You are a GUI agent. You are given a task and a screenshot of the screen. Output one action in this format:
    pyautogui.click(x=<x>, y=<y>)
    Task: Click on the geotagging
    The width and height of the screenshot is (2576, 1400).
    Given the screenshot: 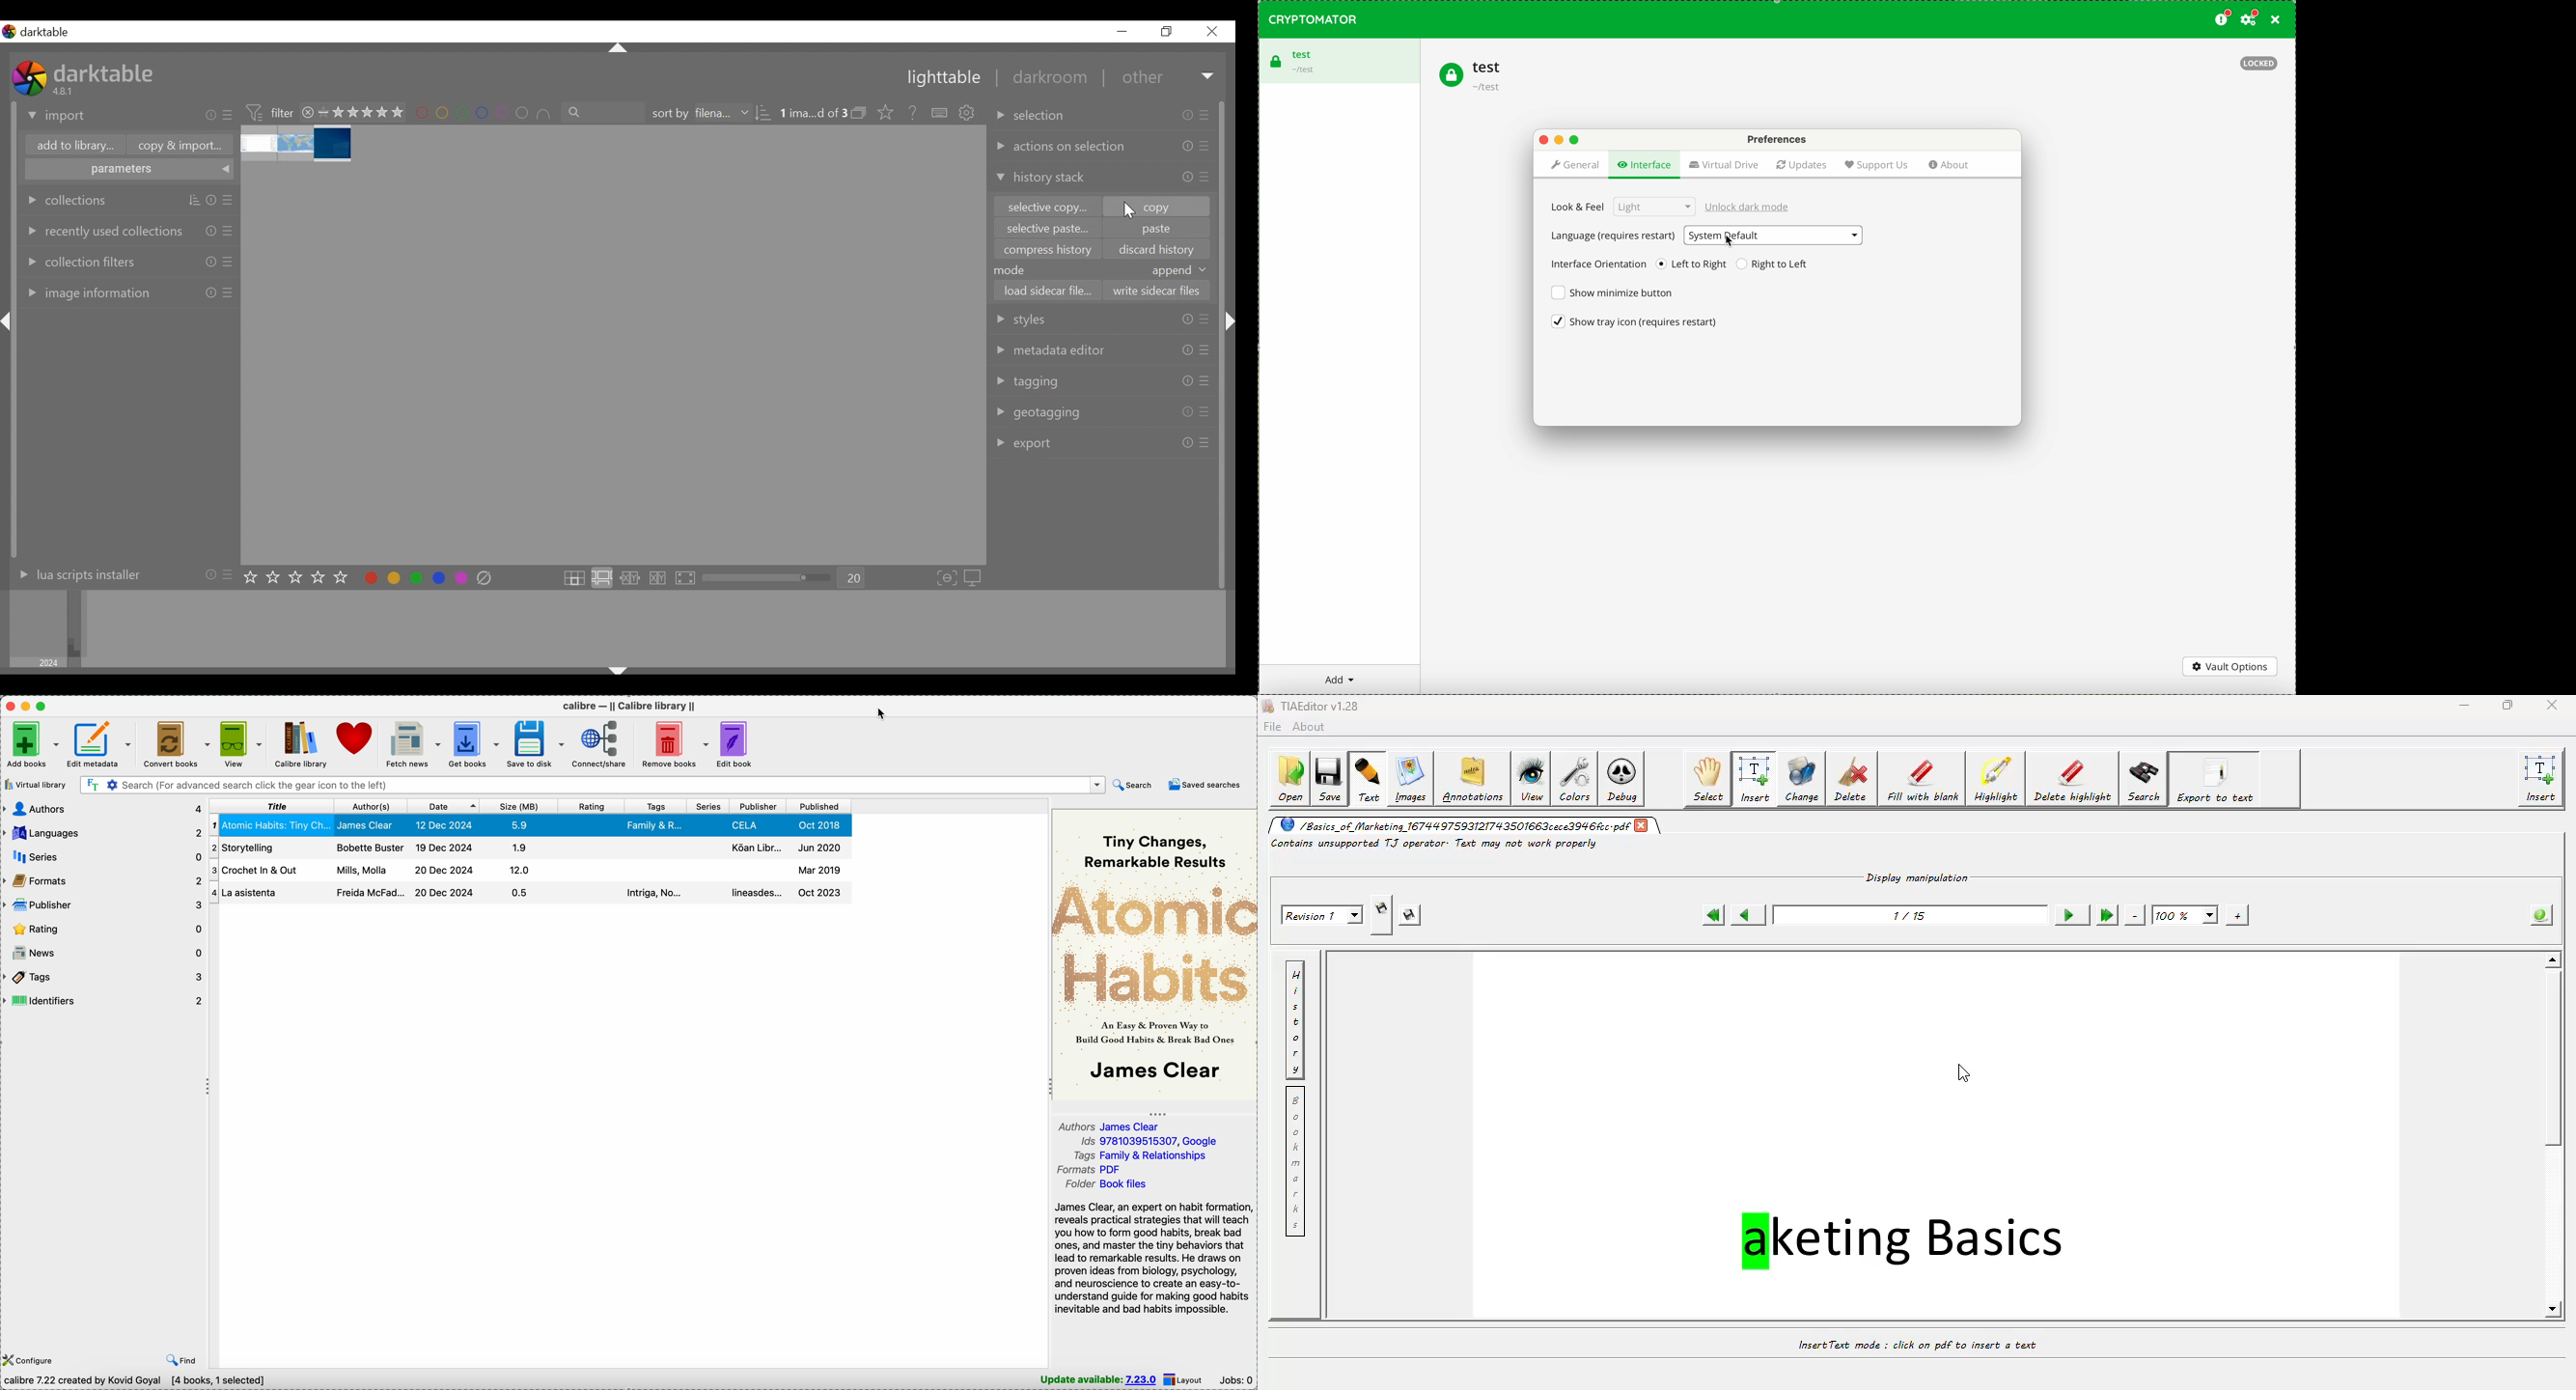 What is the action you would take?
    pyautogui.click(x=1037, y=413)
    